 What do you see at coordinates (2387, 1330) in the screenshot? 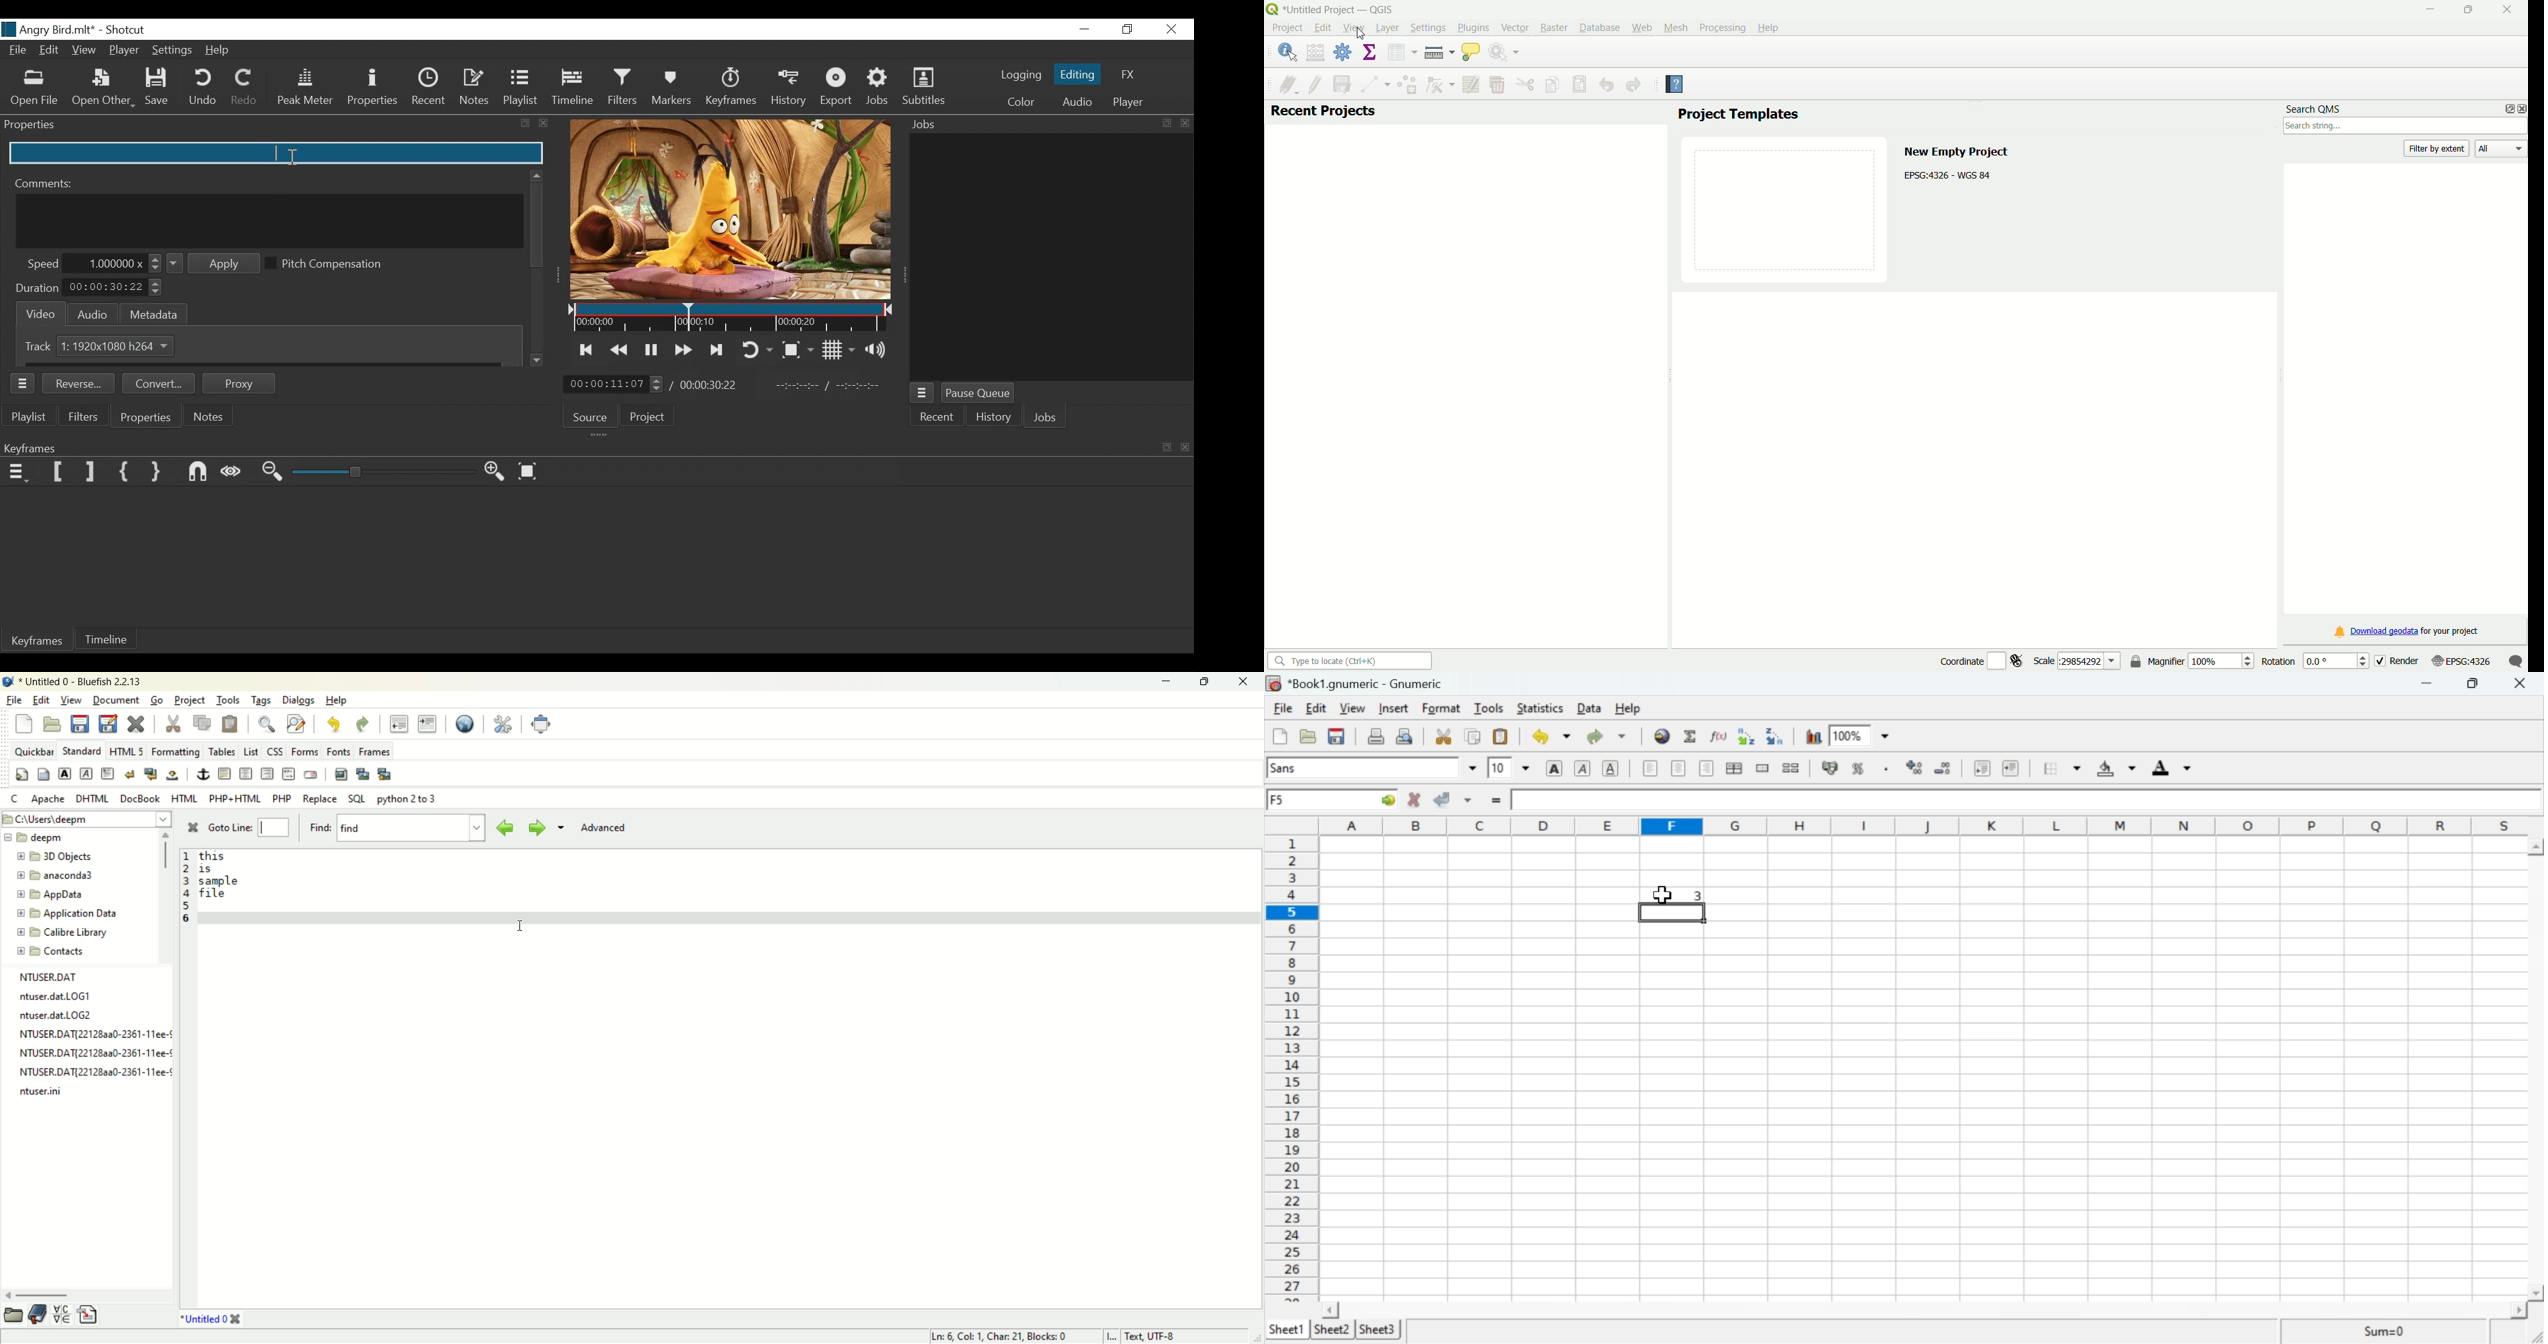
I see `Sum=0` at bounding box center [2387, 1330].